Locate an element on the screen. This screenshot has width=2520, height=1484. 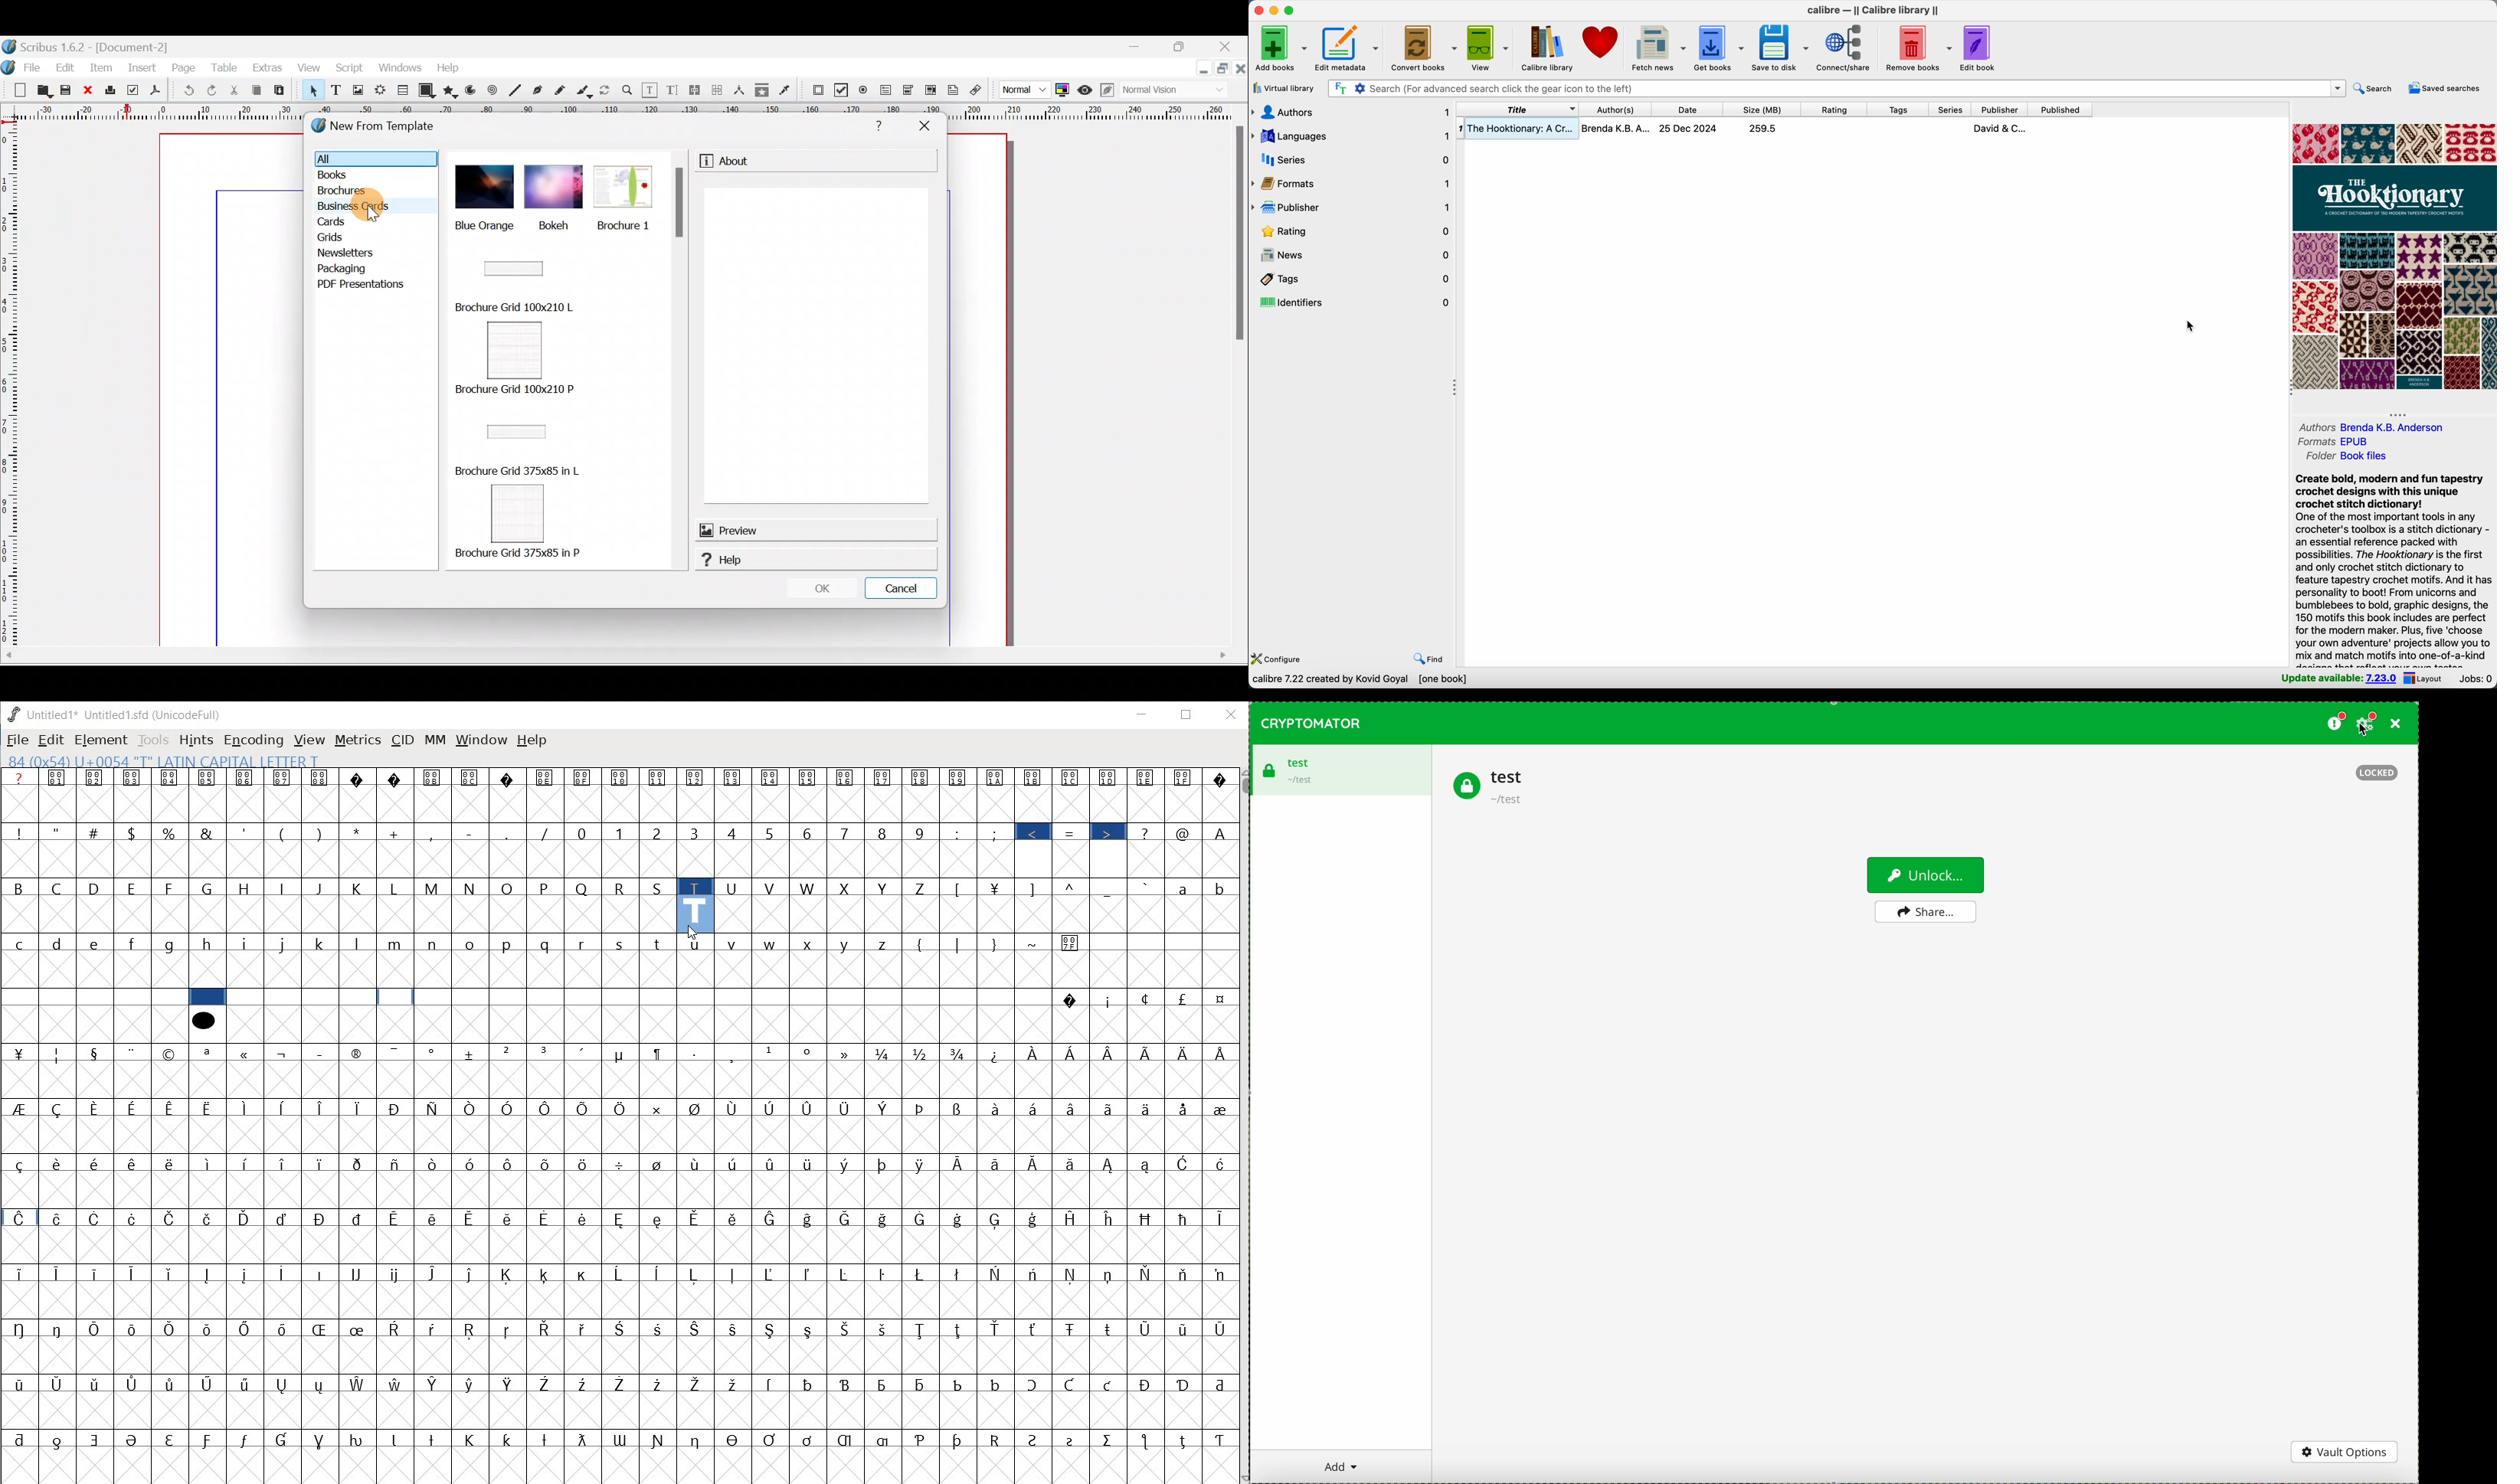
* is located at coordinates (361, 832).